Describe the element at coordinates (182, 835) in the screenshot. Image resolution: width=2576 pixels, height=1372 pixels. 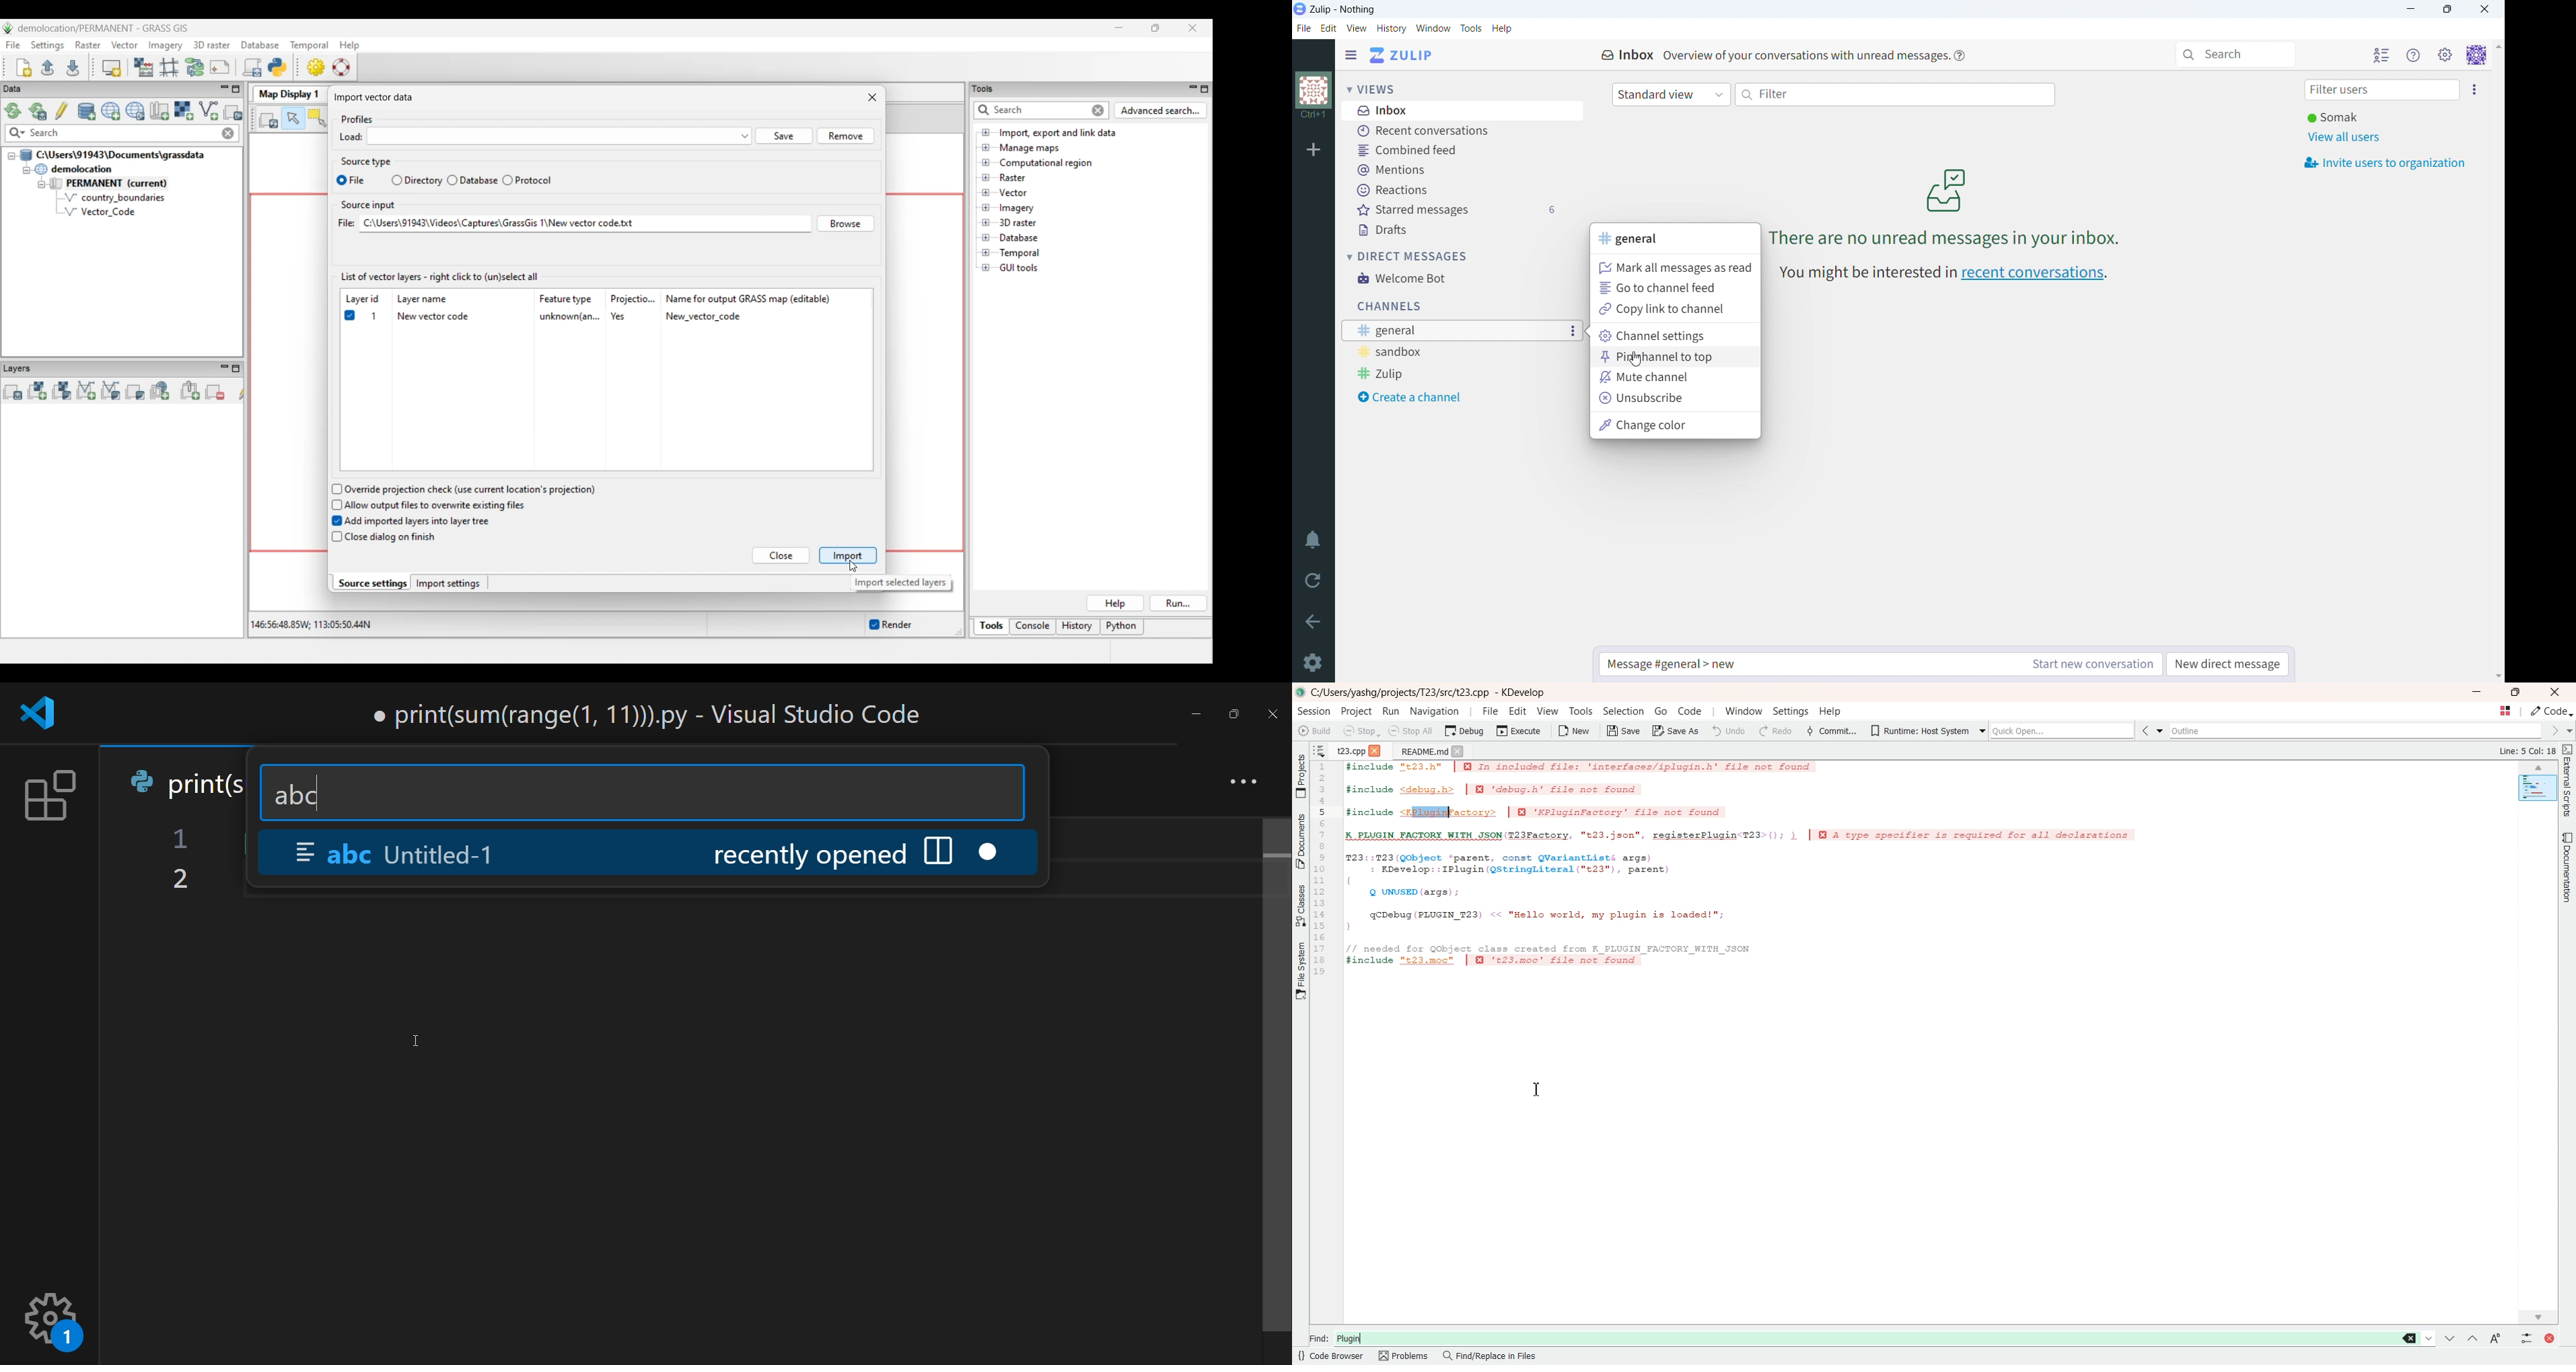
I see `1` at that location.